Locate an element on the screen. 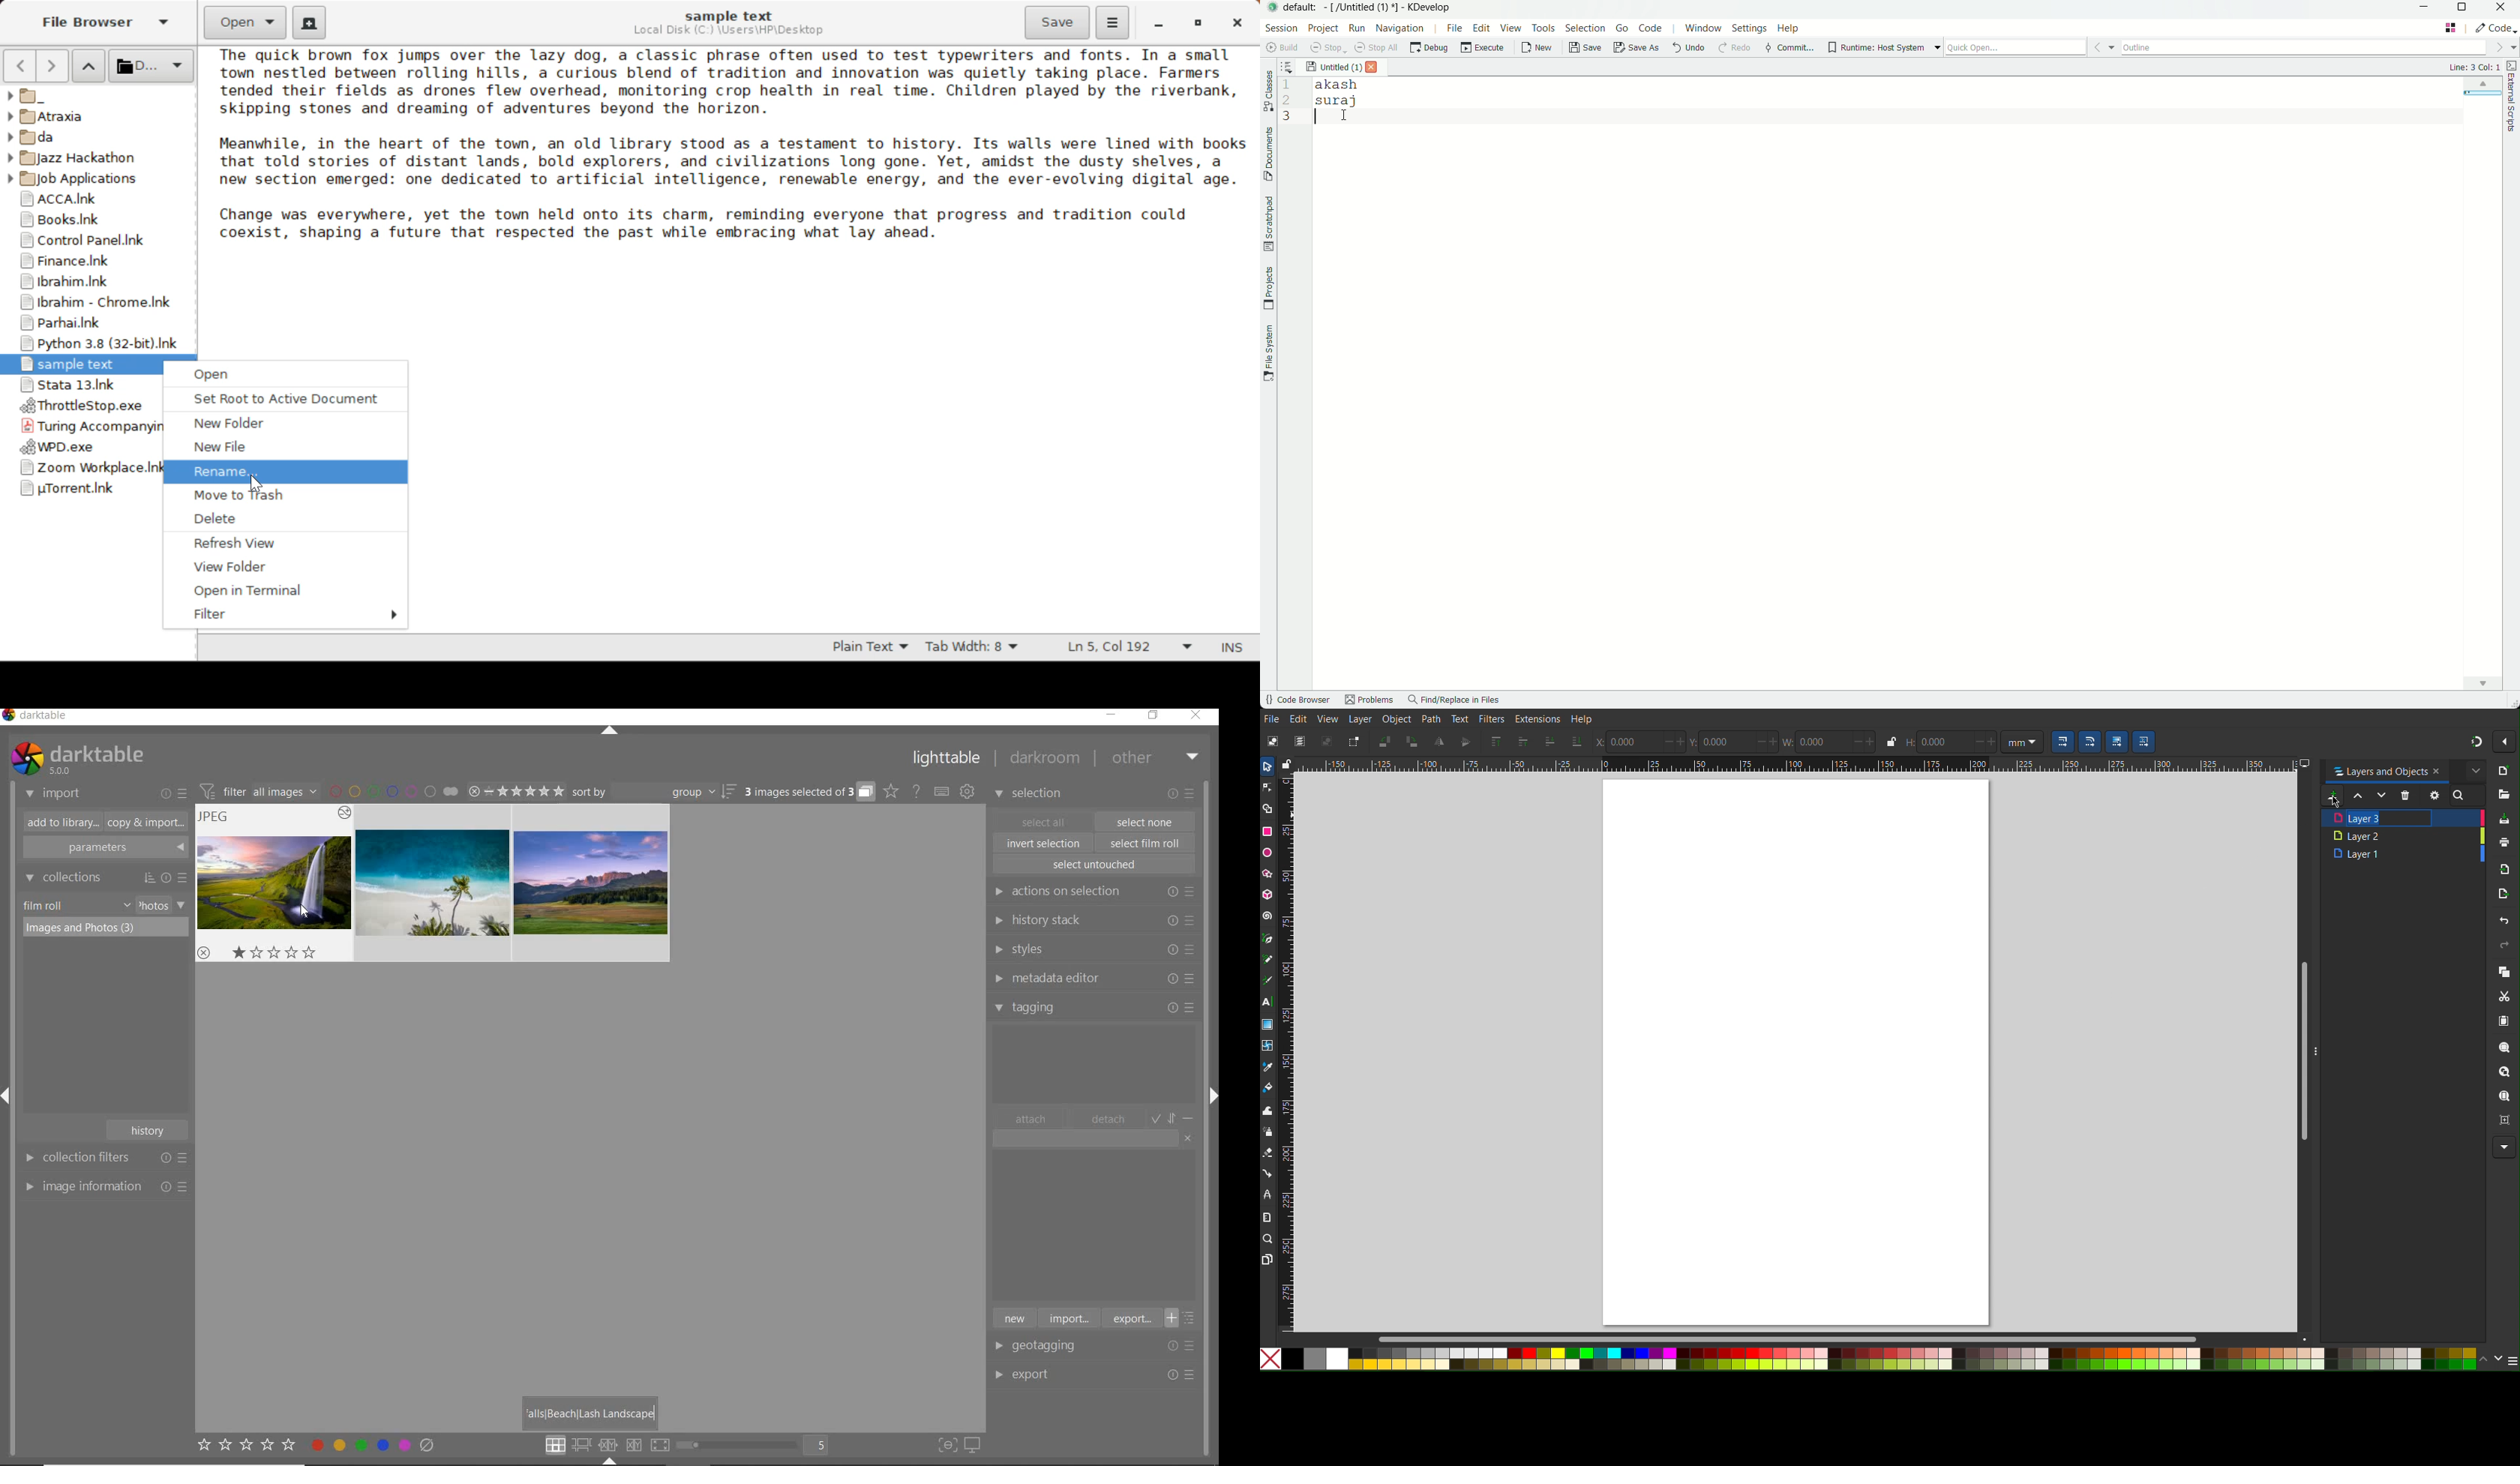 Image resolution: width=2520 pixels, height=1484 pixels. Expand is located at coordinates (12, 1099).